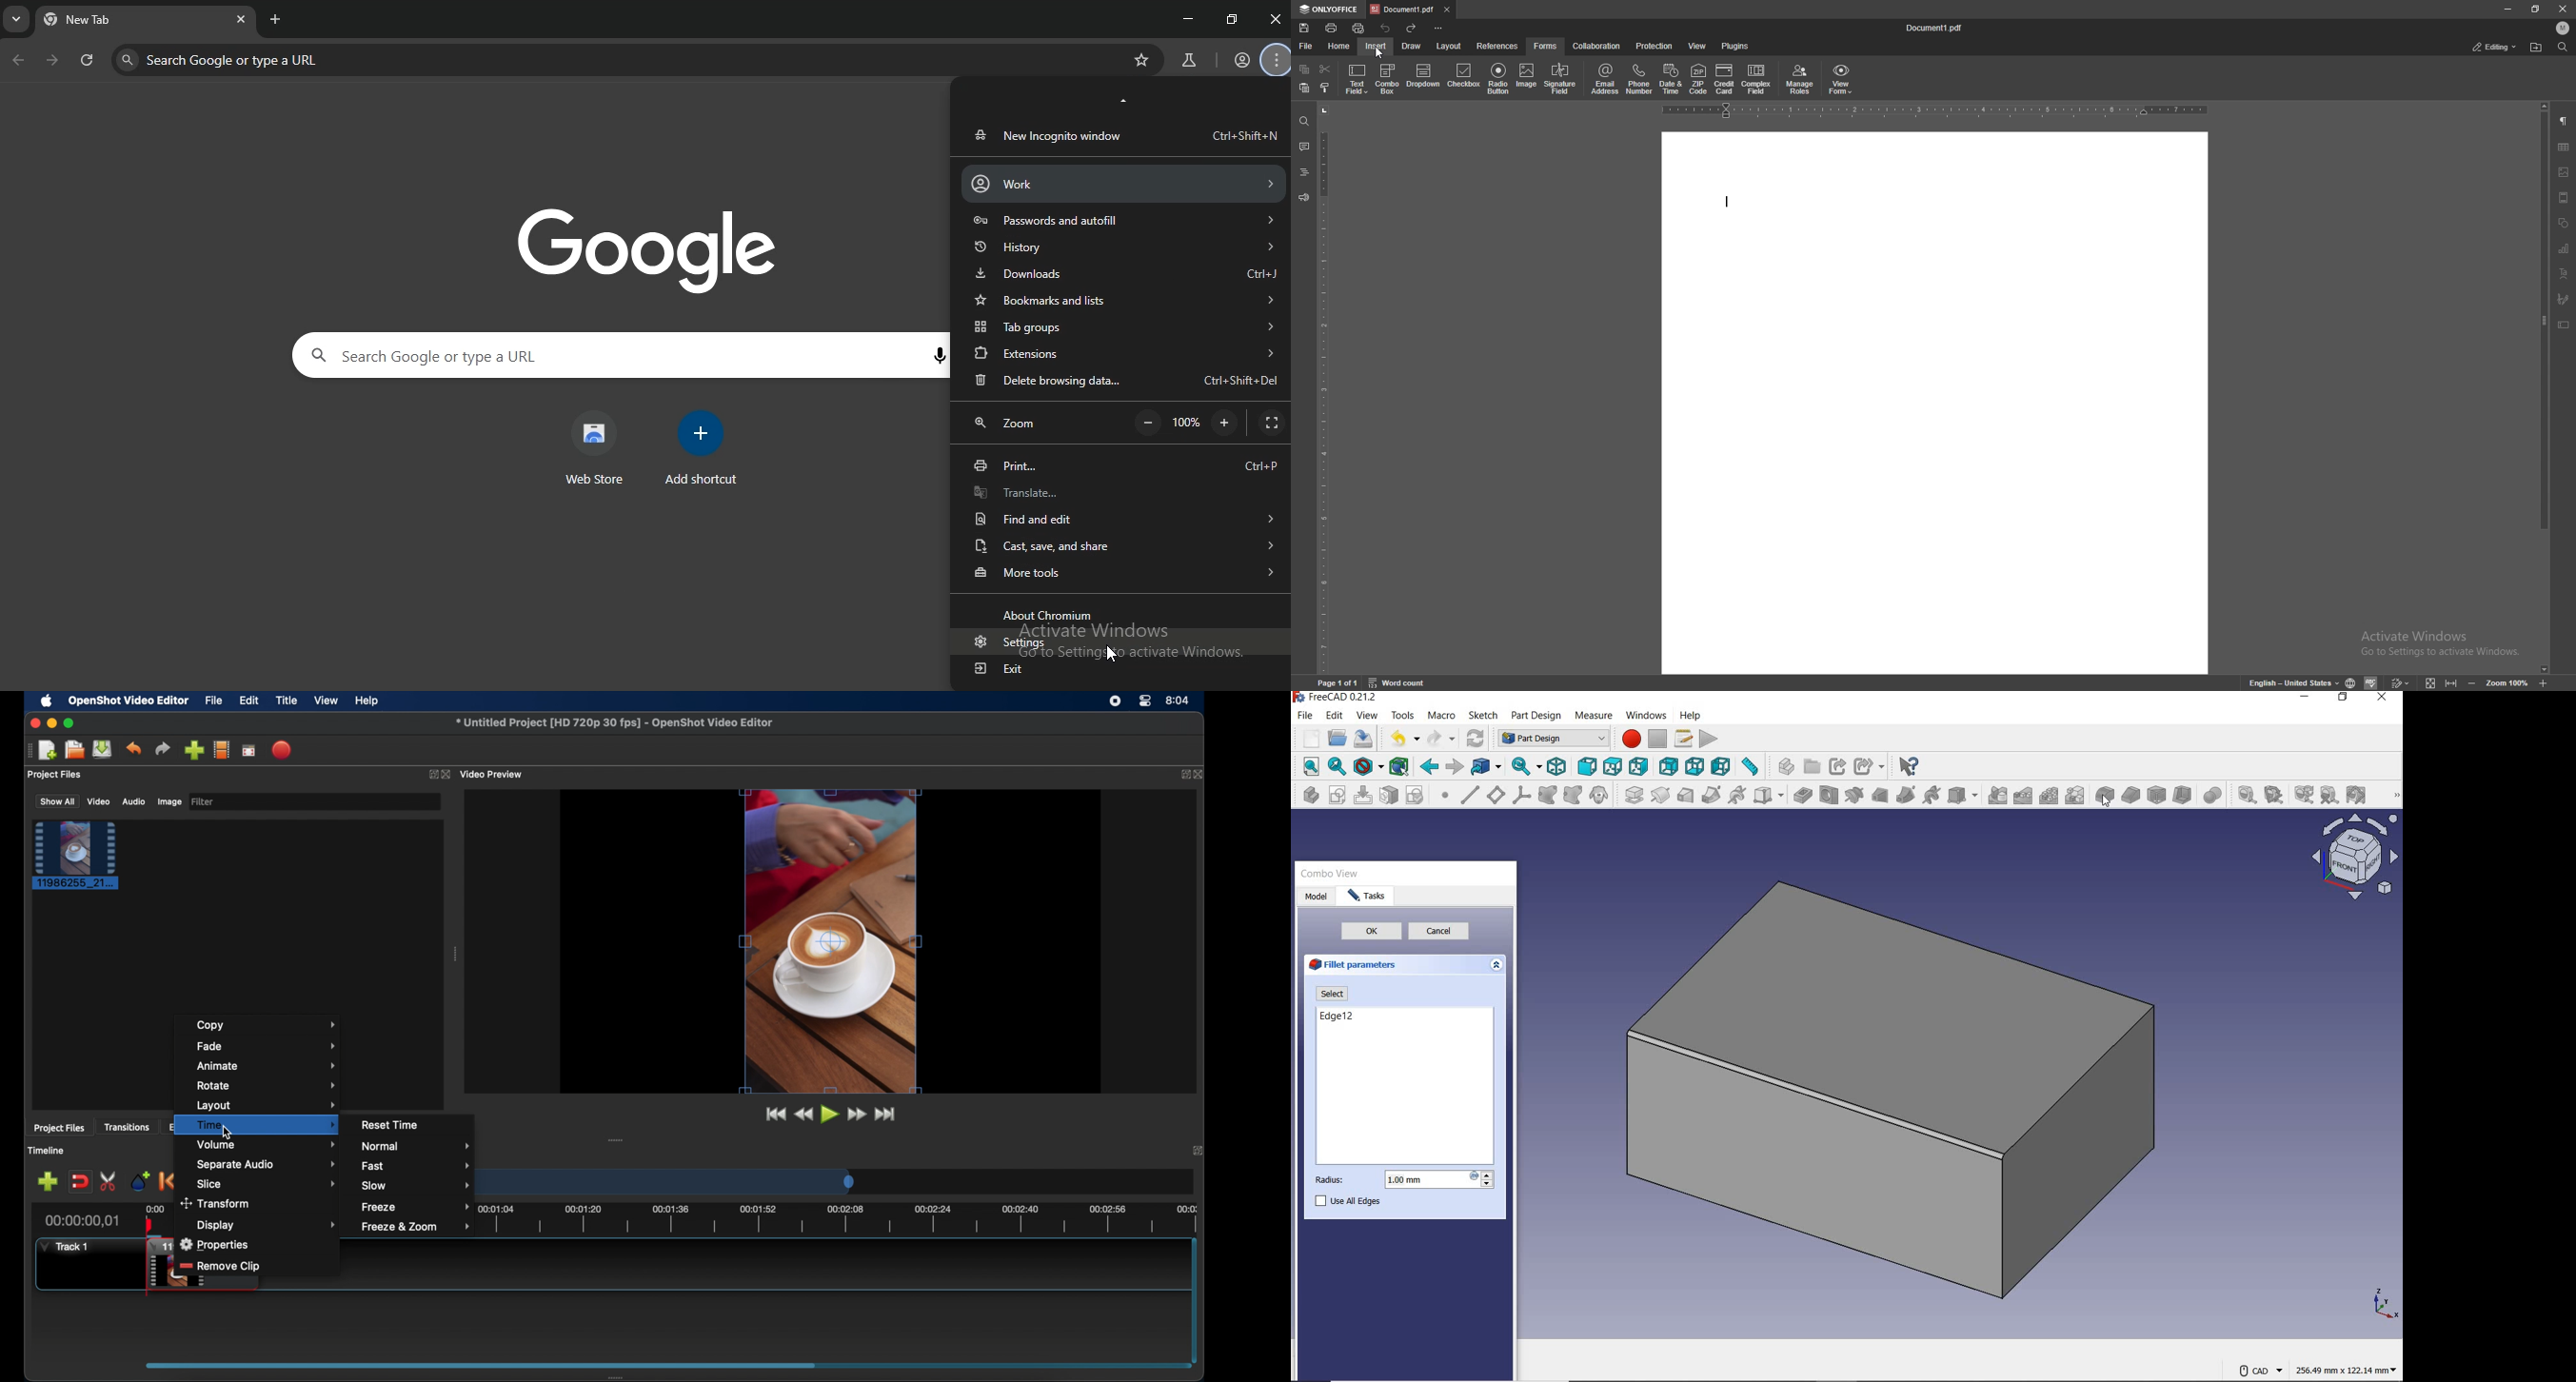 The width and height of the screenshot is (2576, 1400). What do you see at coordinates (1669, 766) in the screenshot?
I see `rear` at bounding box center [1669, 766].